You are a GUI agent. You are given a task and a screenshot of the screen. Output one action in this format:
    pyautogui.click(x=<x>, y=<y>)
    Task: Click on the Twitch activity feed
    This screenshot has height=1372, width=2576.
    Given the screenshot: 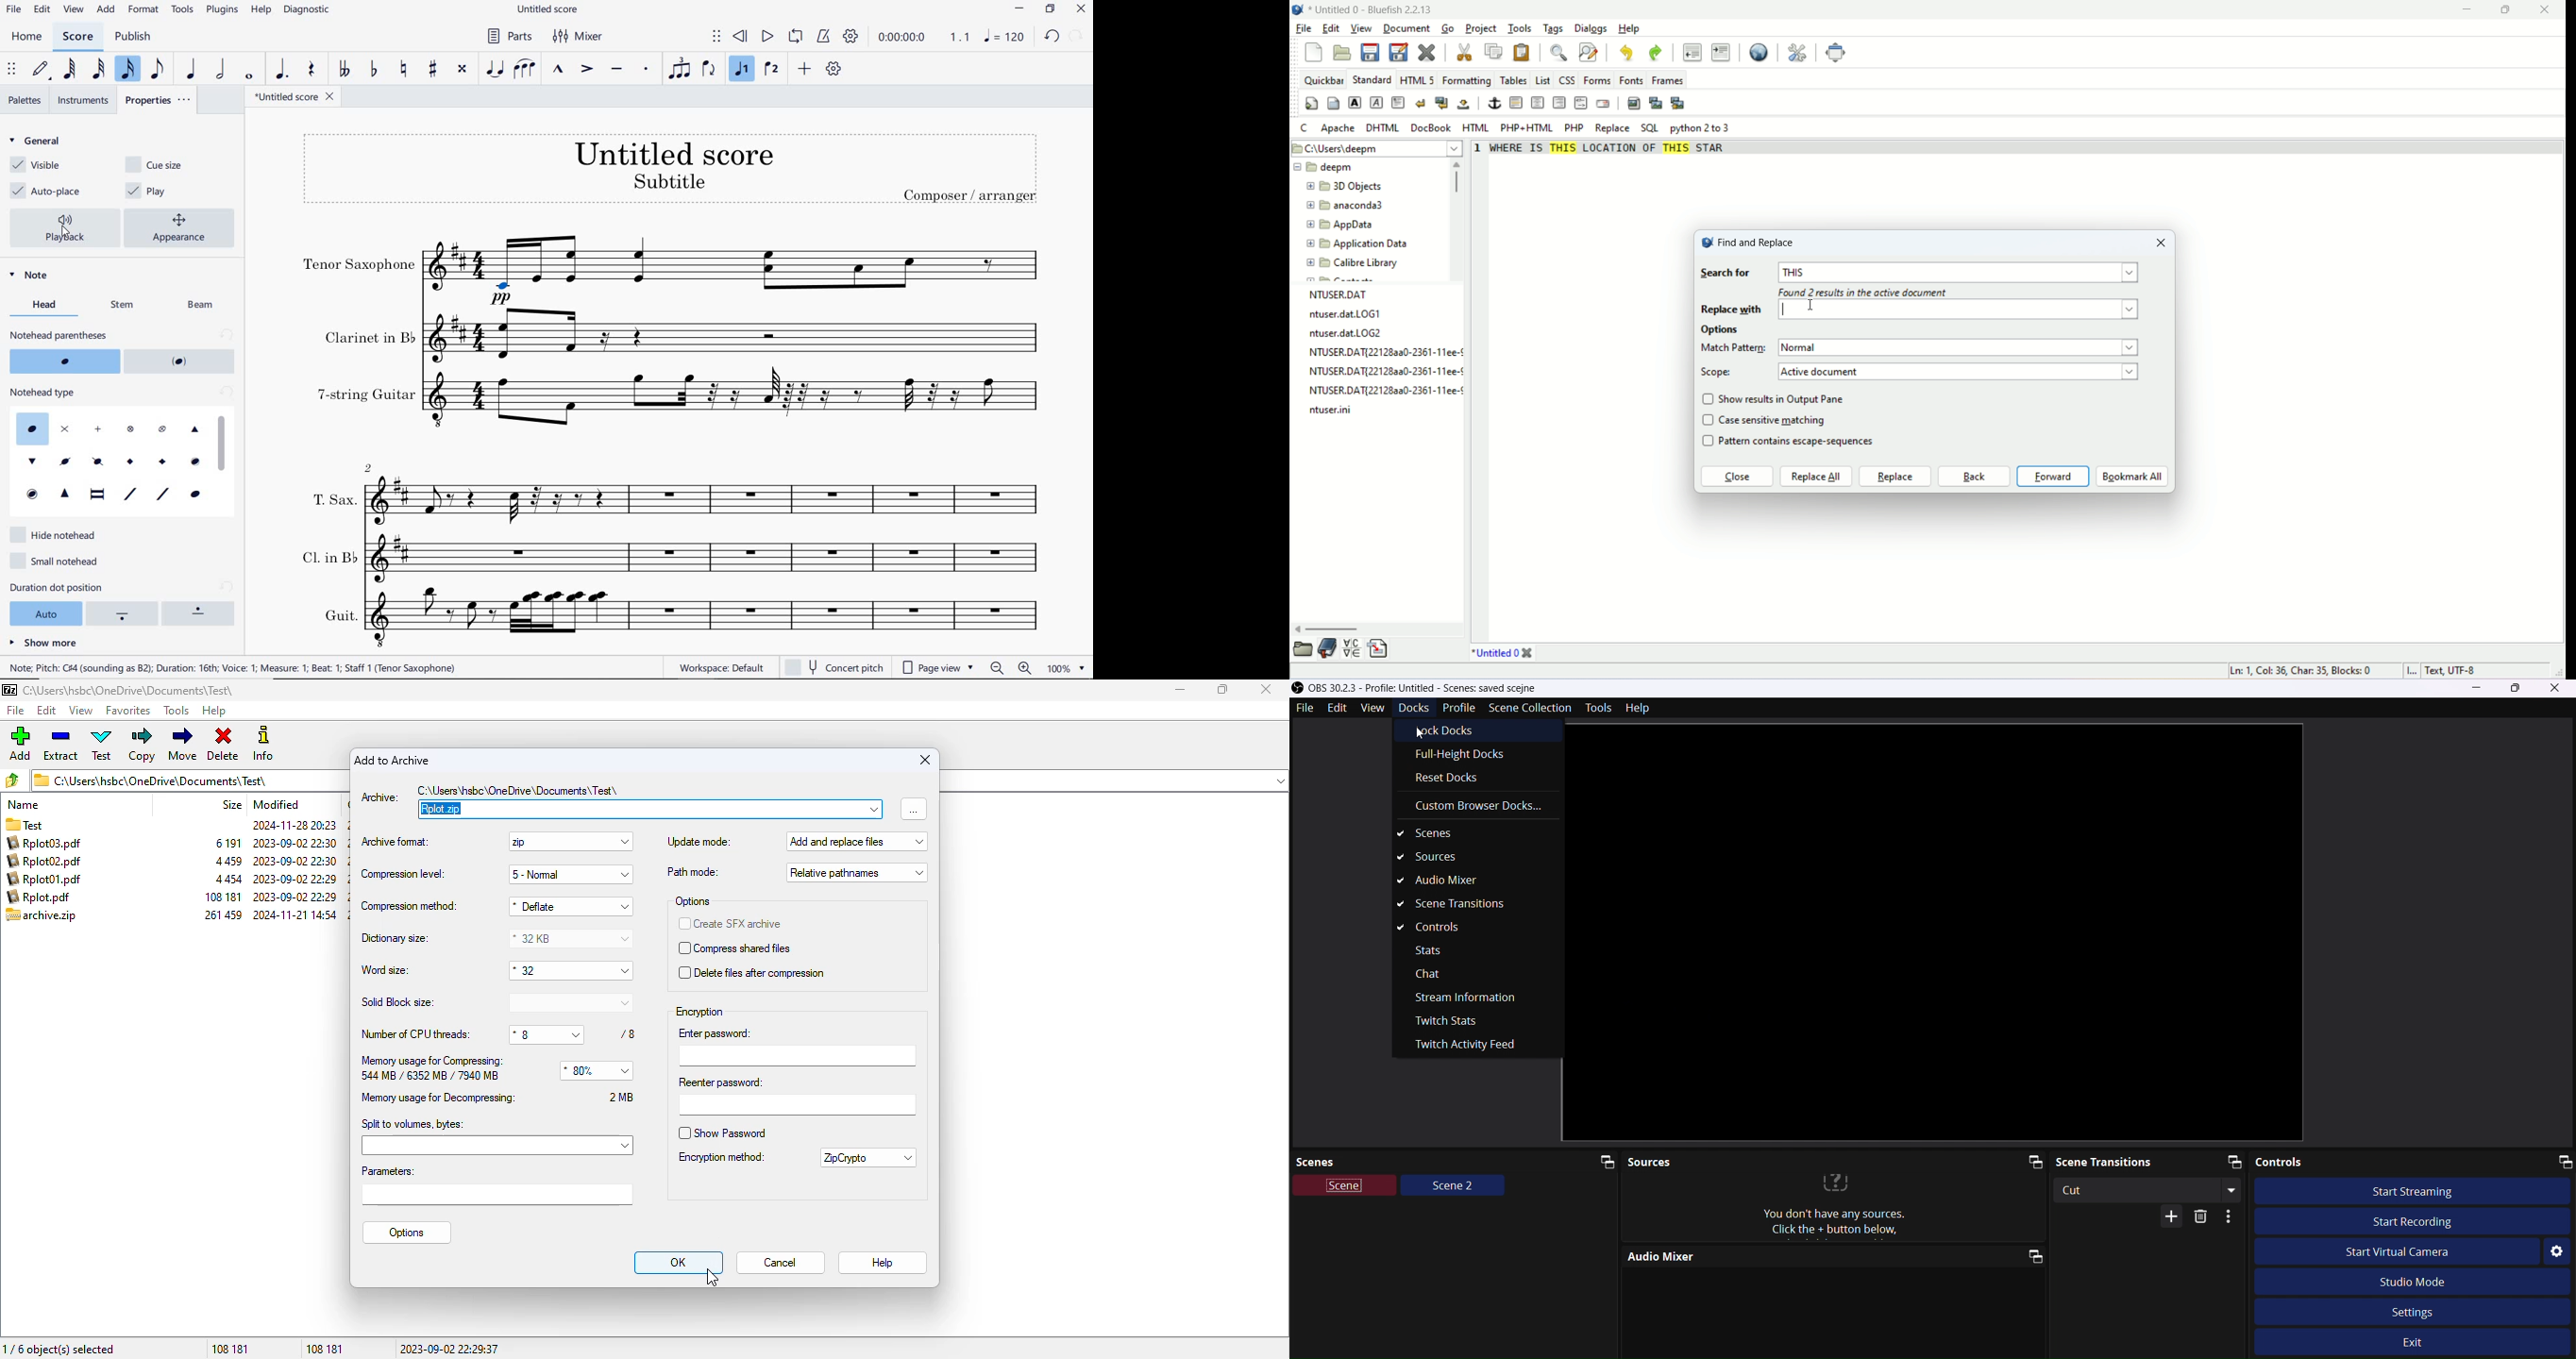 What is the action you would take?
    pyautogui.click(x=1469, y=1046)
    